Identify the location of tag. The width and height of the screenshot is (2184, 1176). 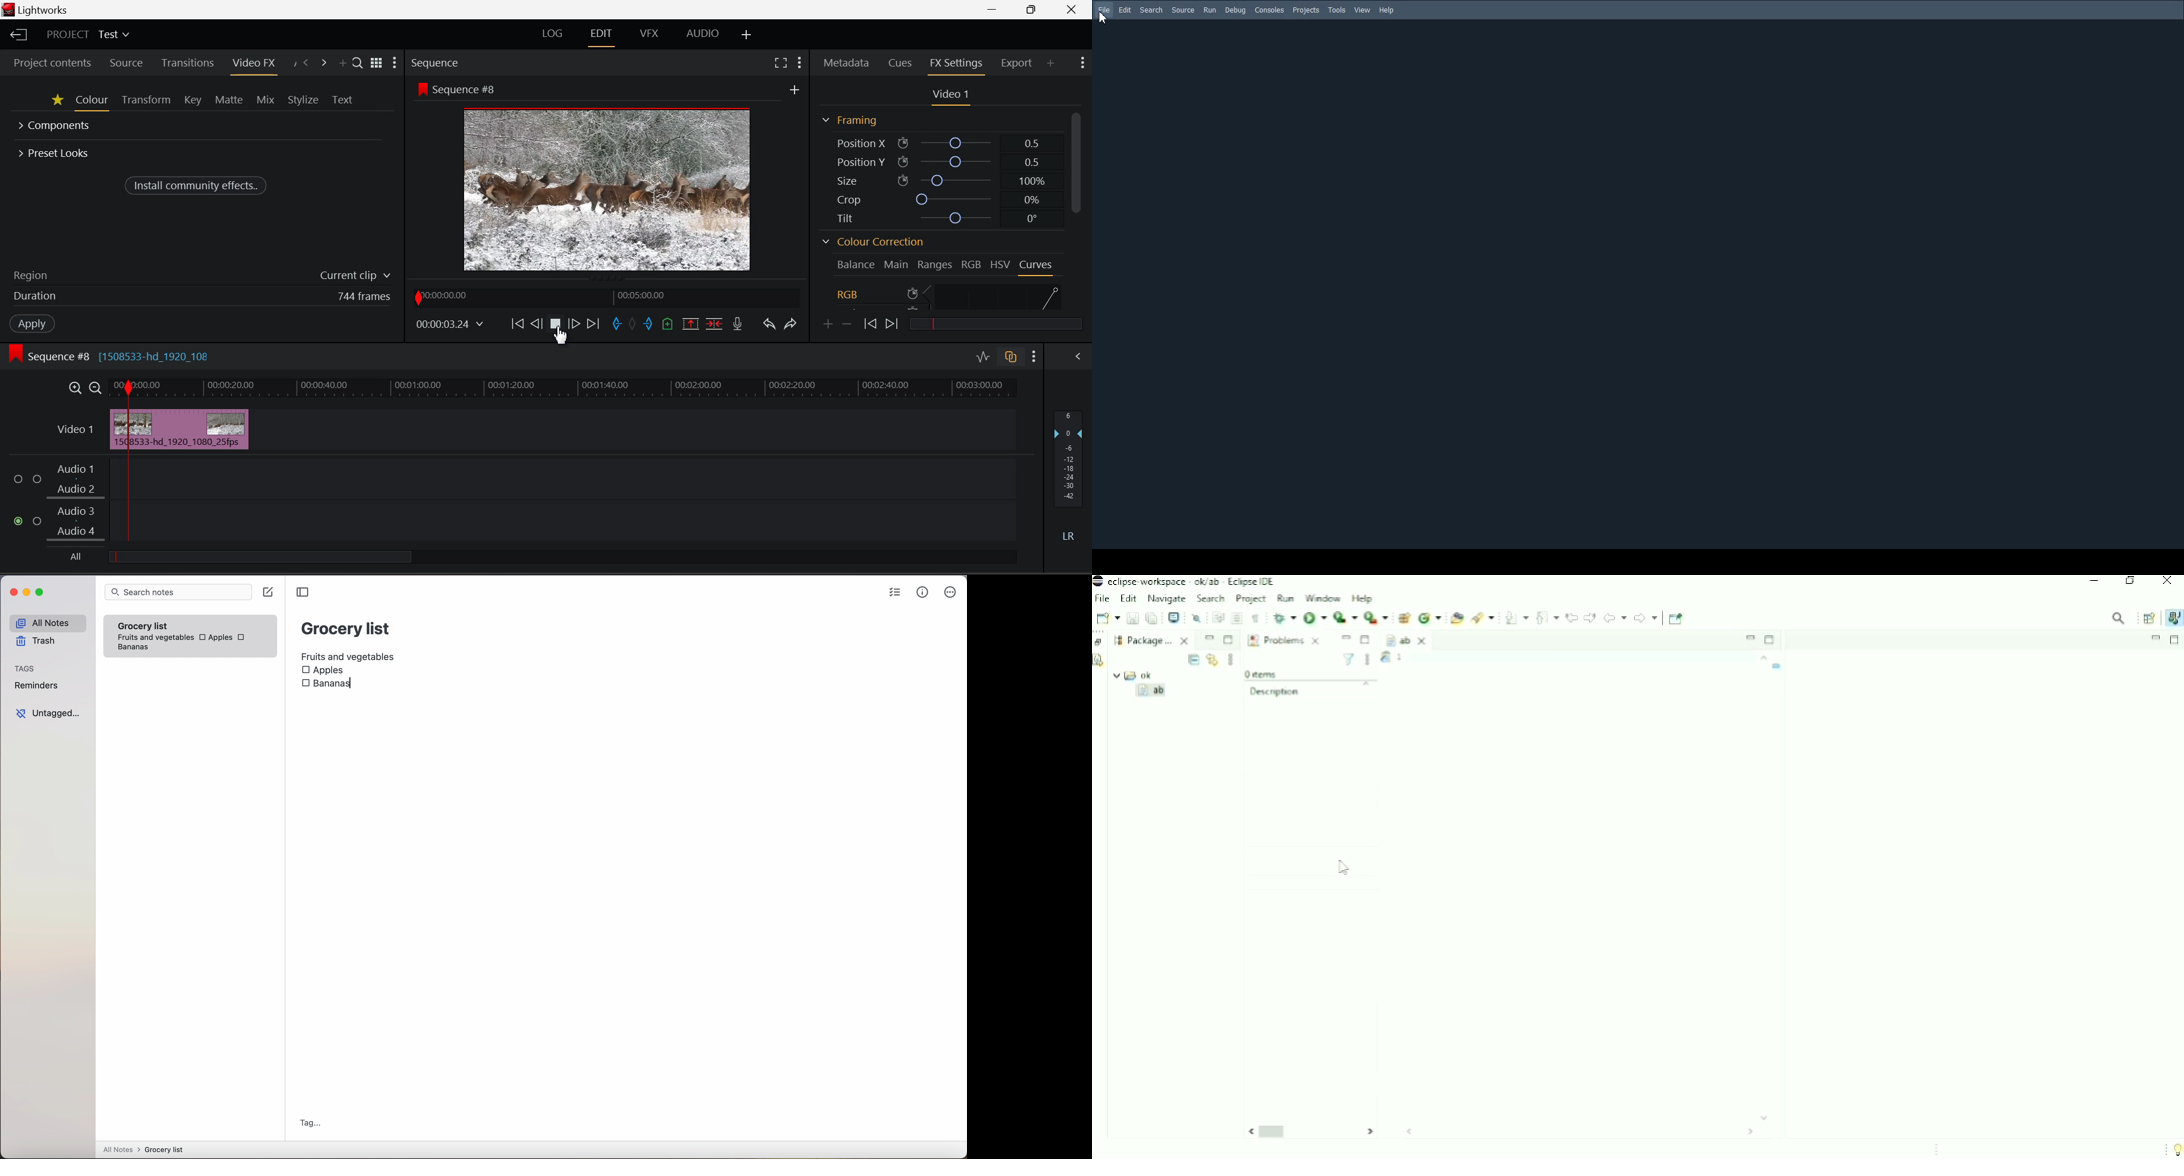
(311, 1123).